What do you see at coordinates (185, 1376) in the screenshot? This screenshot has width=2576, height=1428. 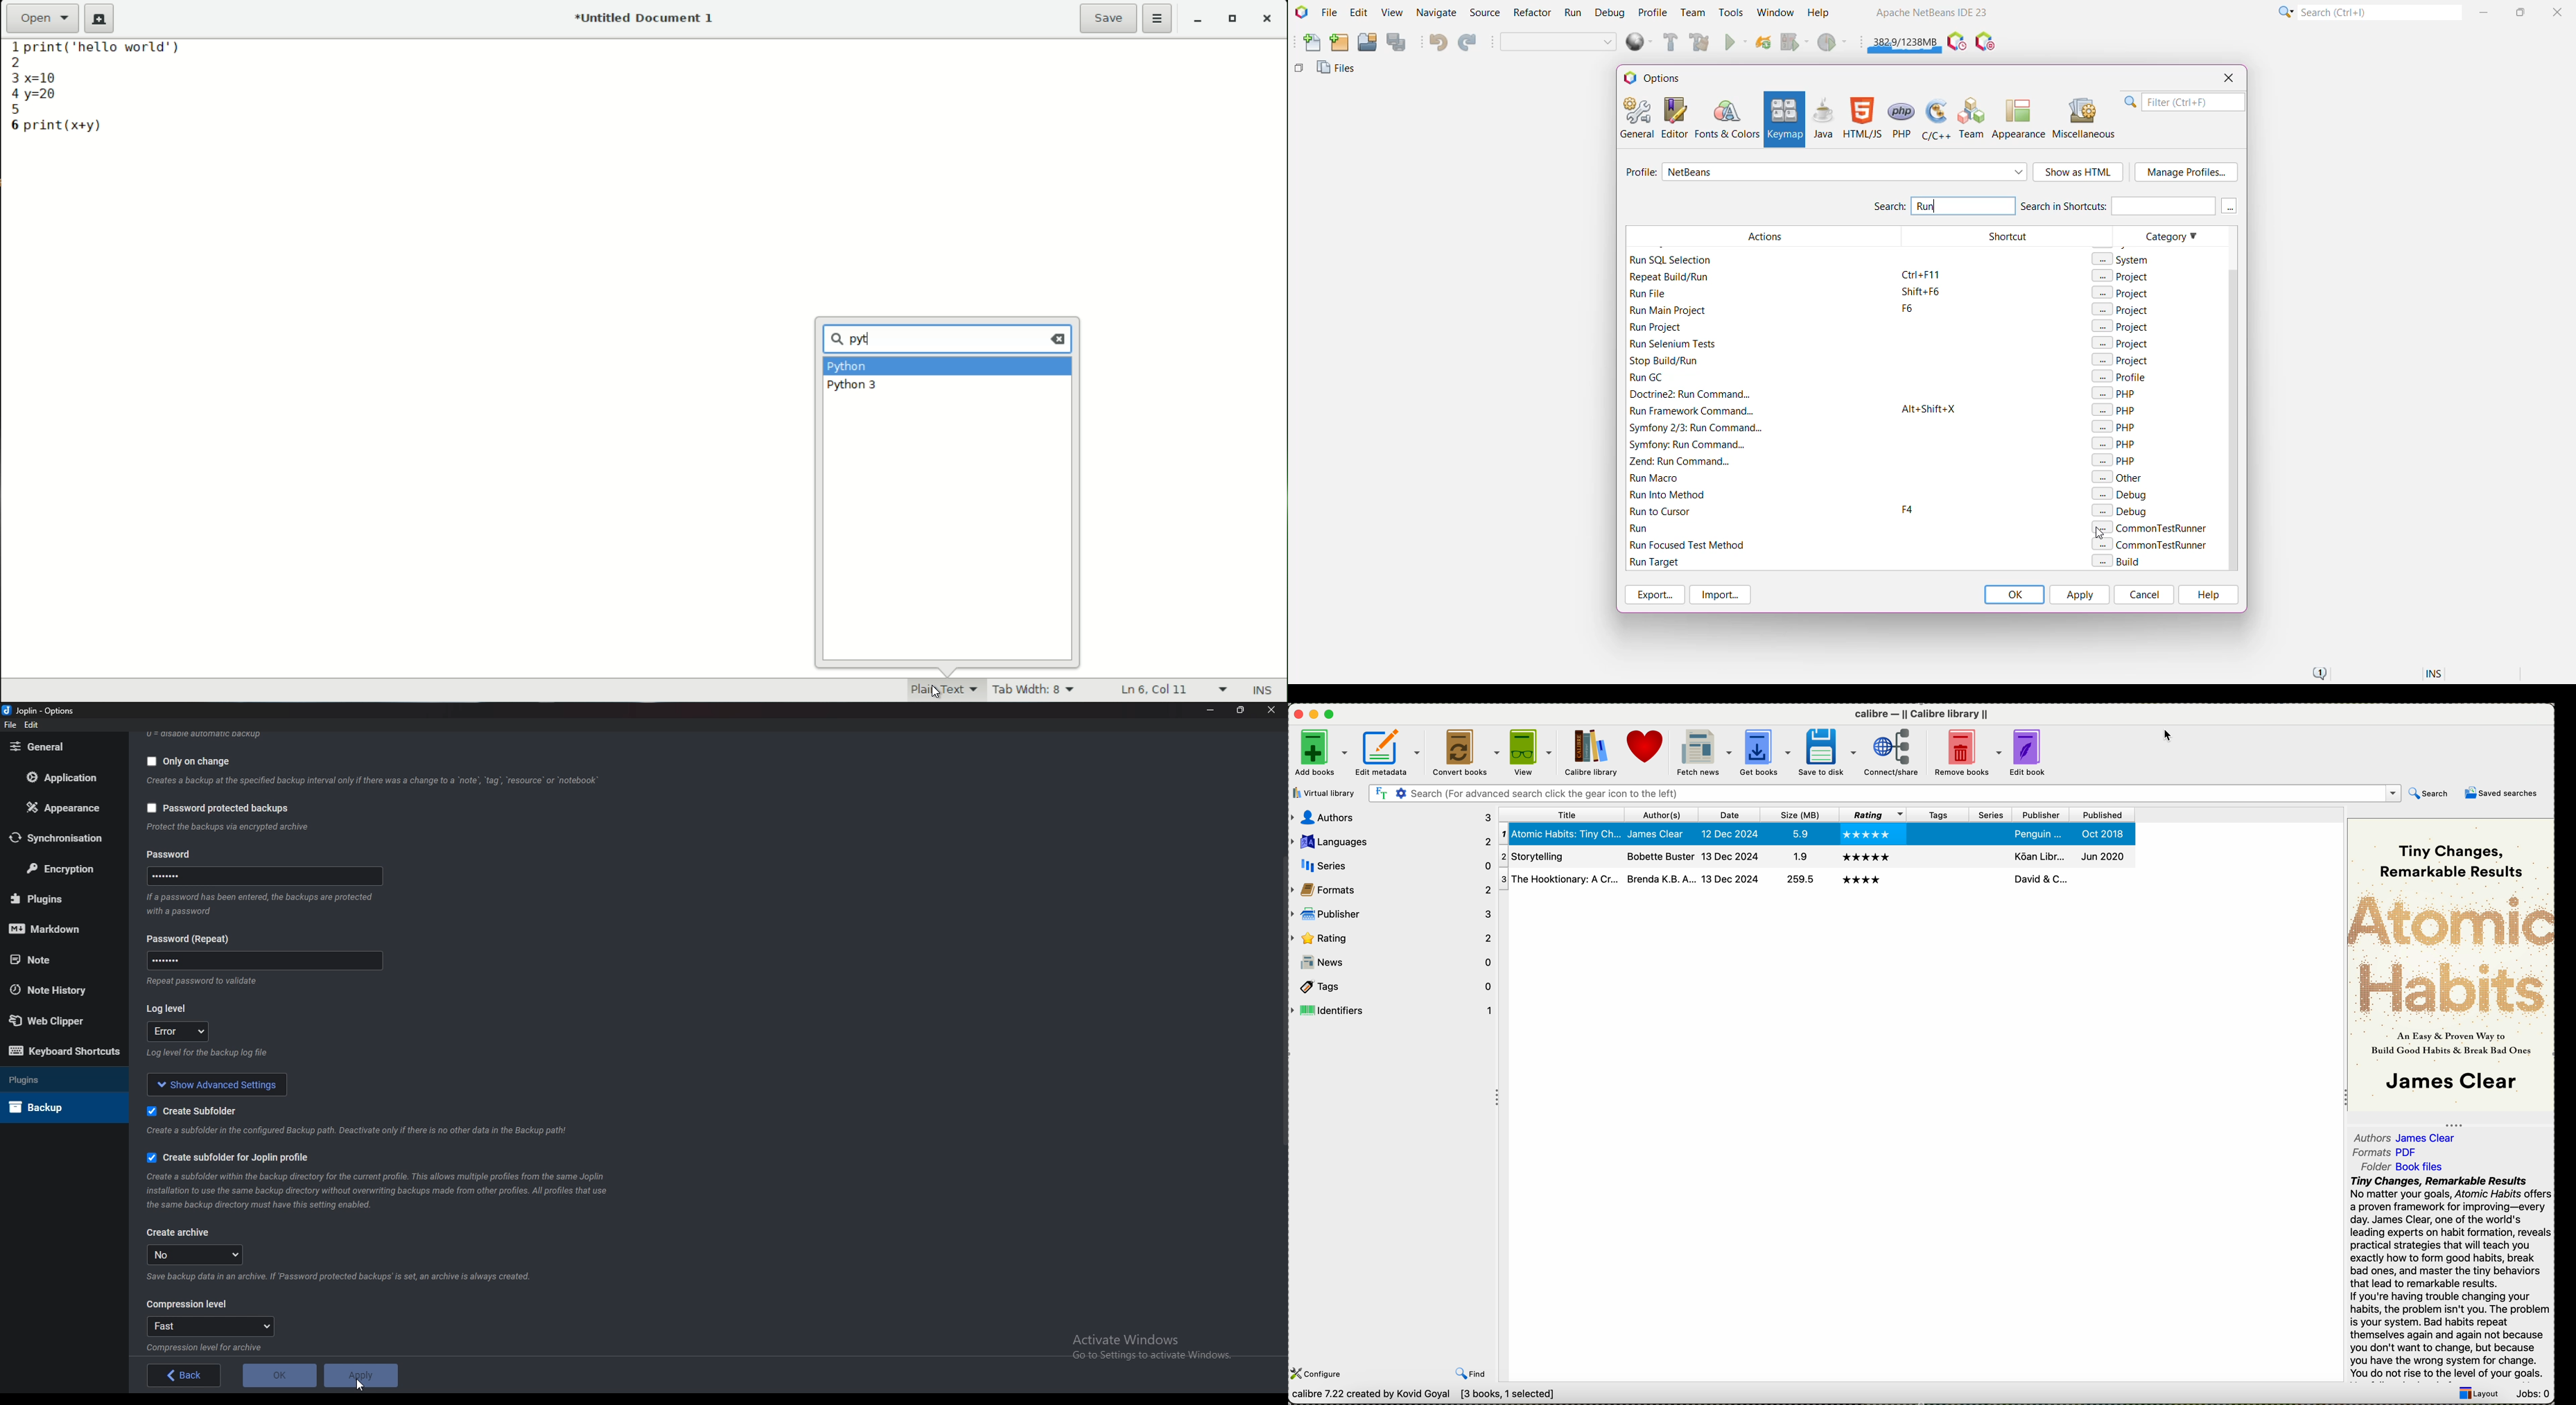 I see `Back` at bounding box center [185, 1376].